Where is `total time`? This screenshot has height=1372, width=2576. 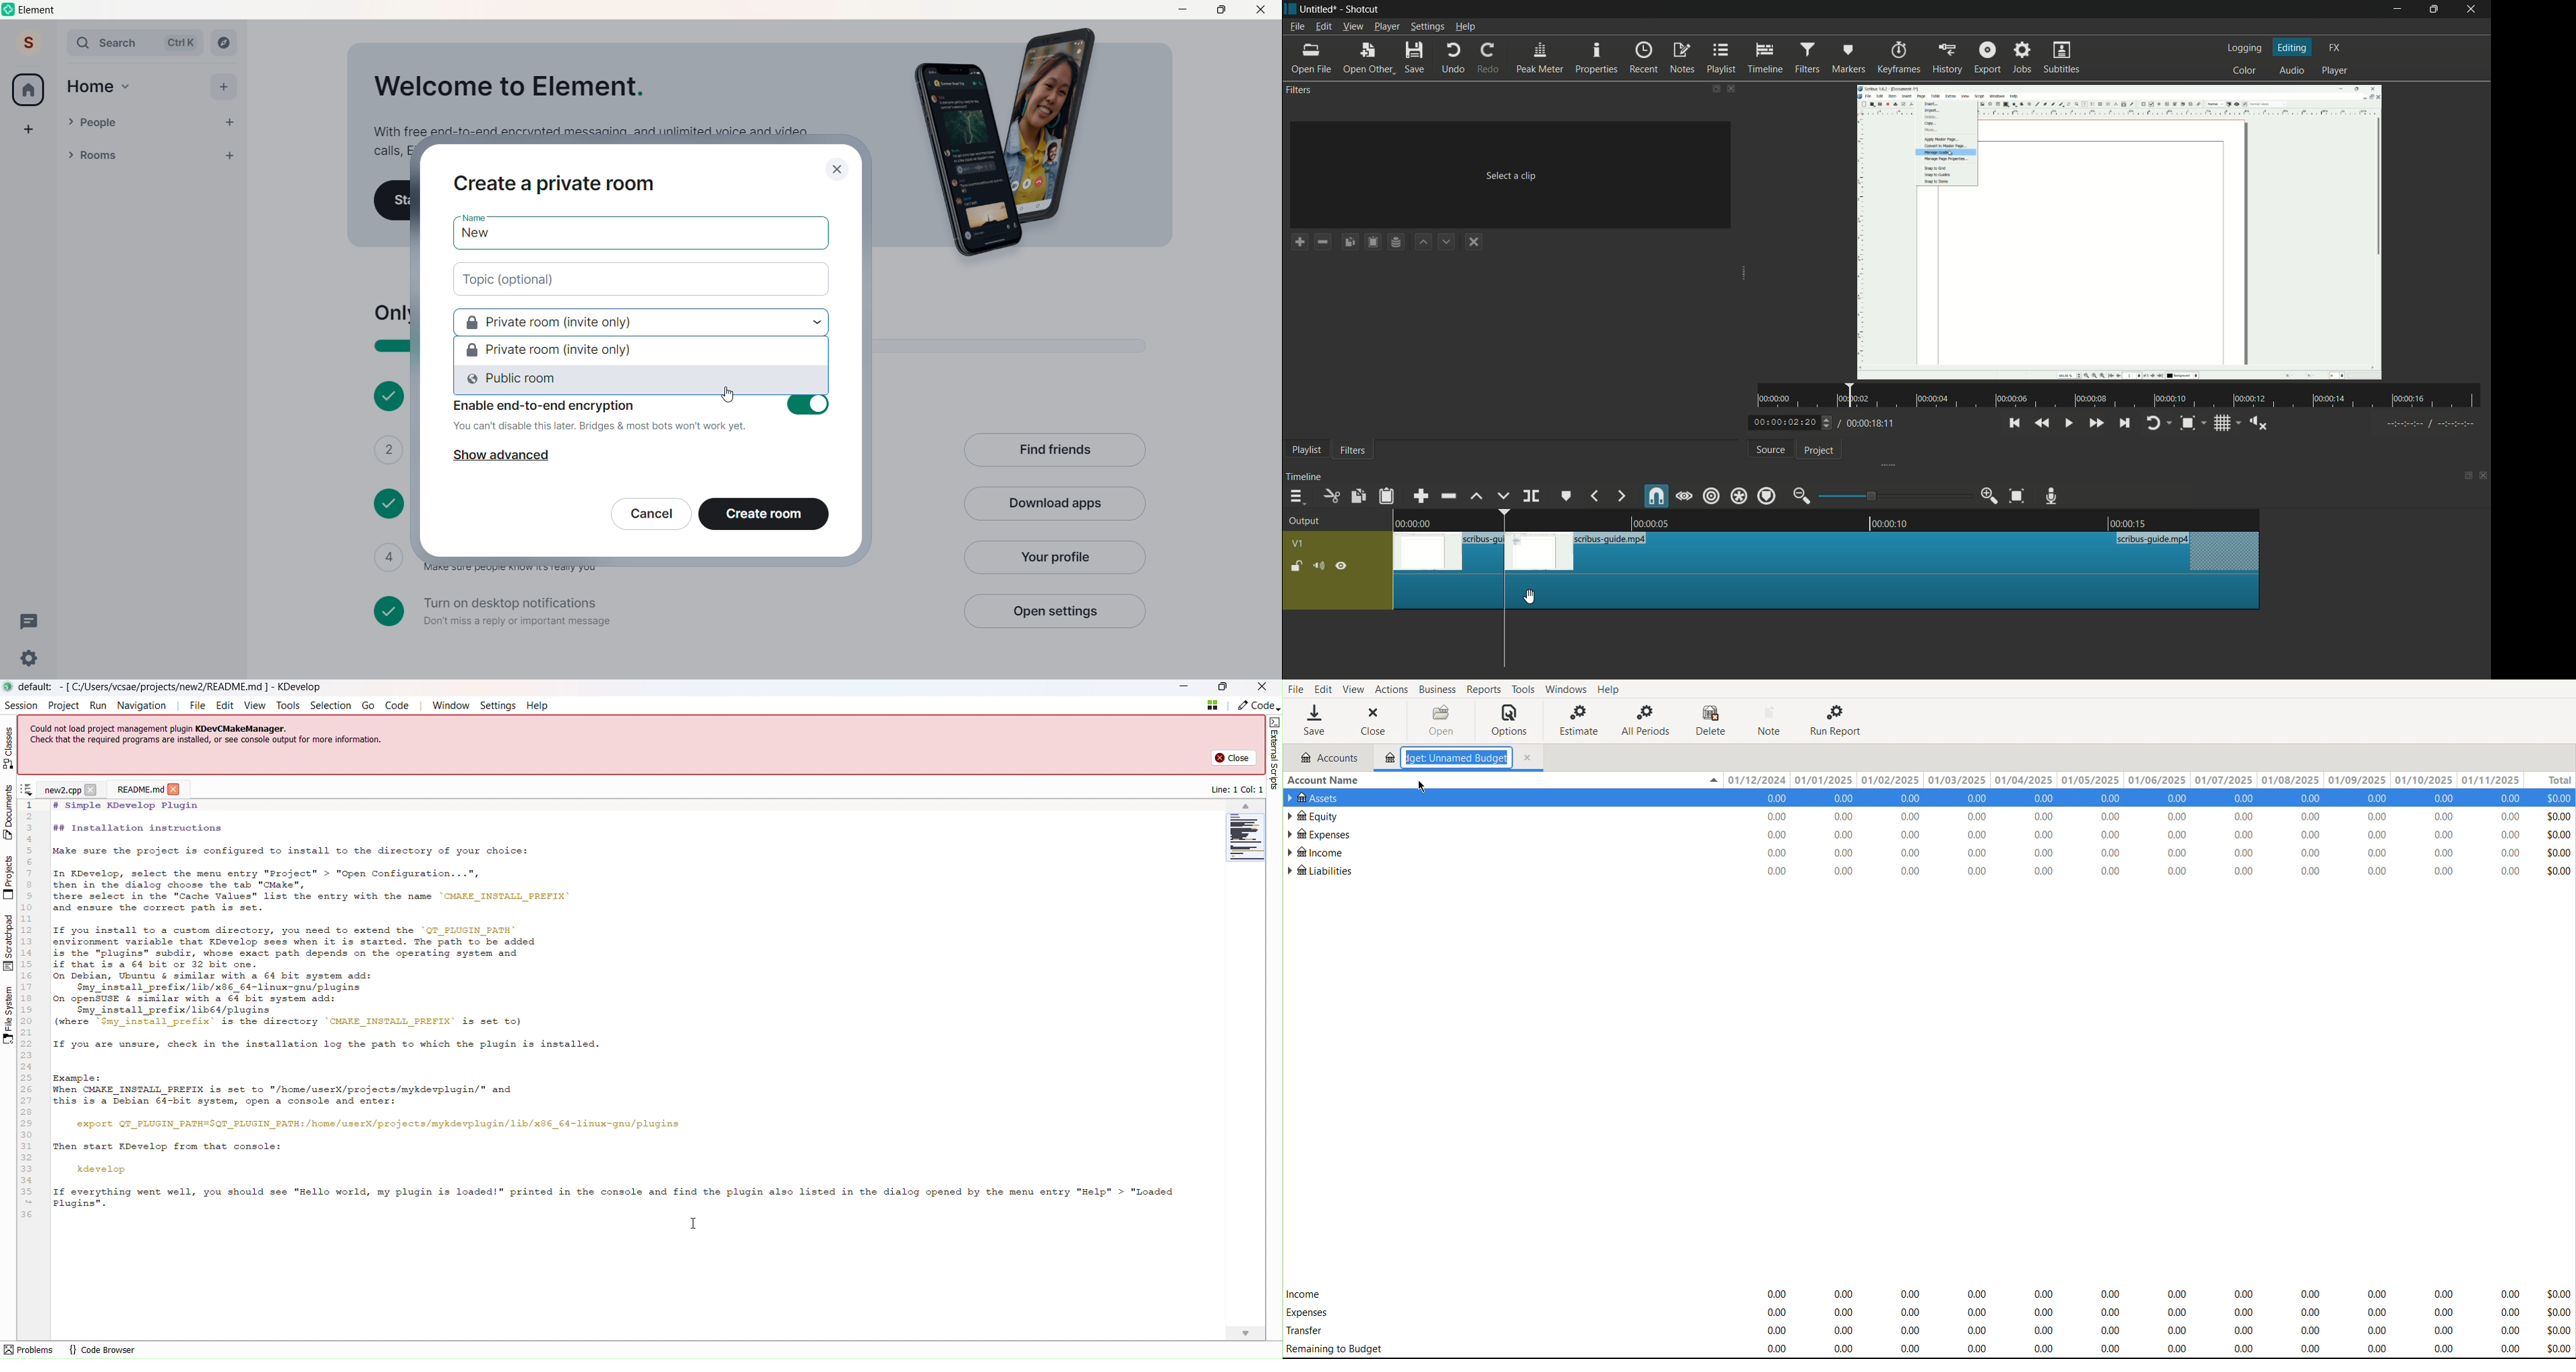 total time is located at coordinates (1867, 423).